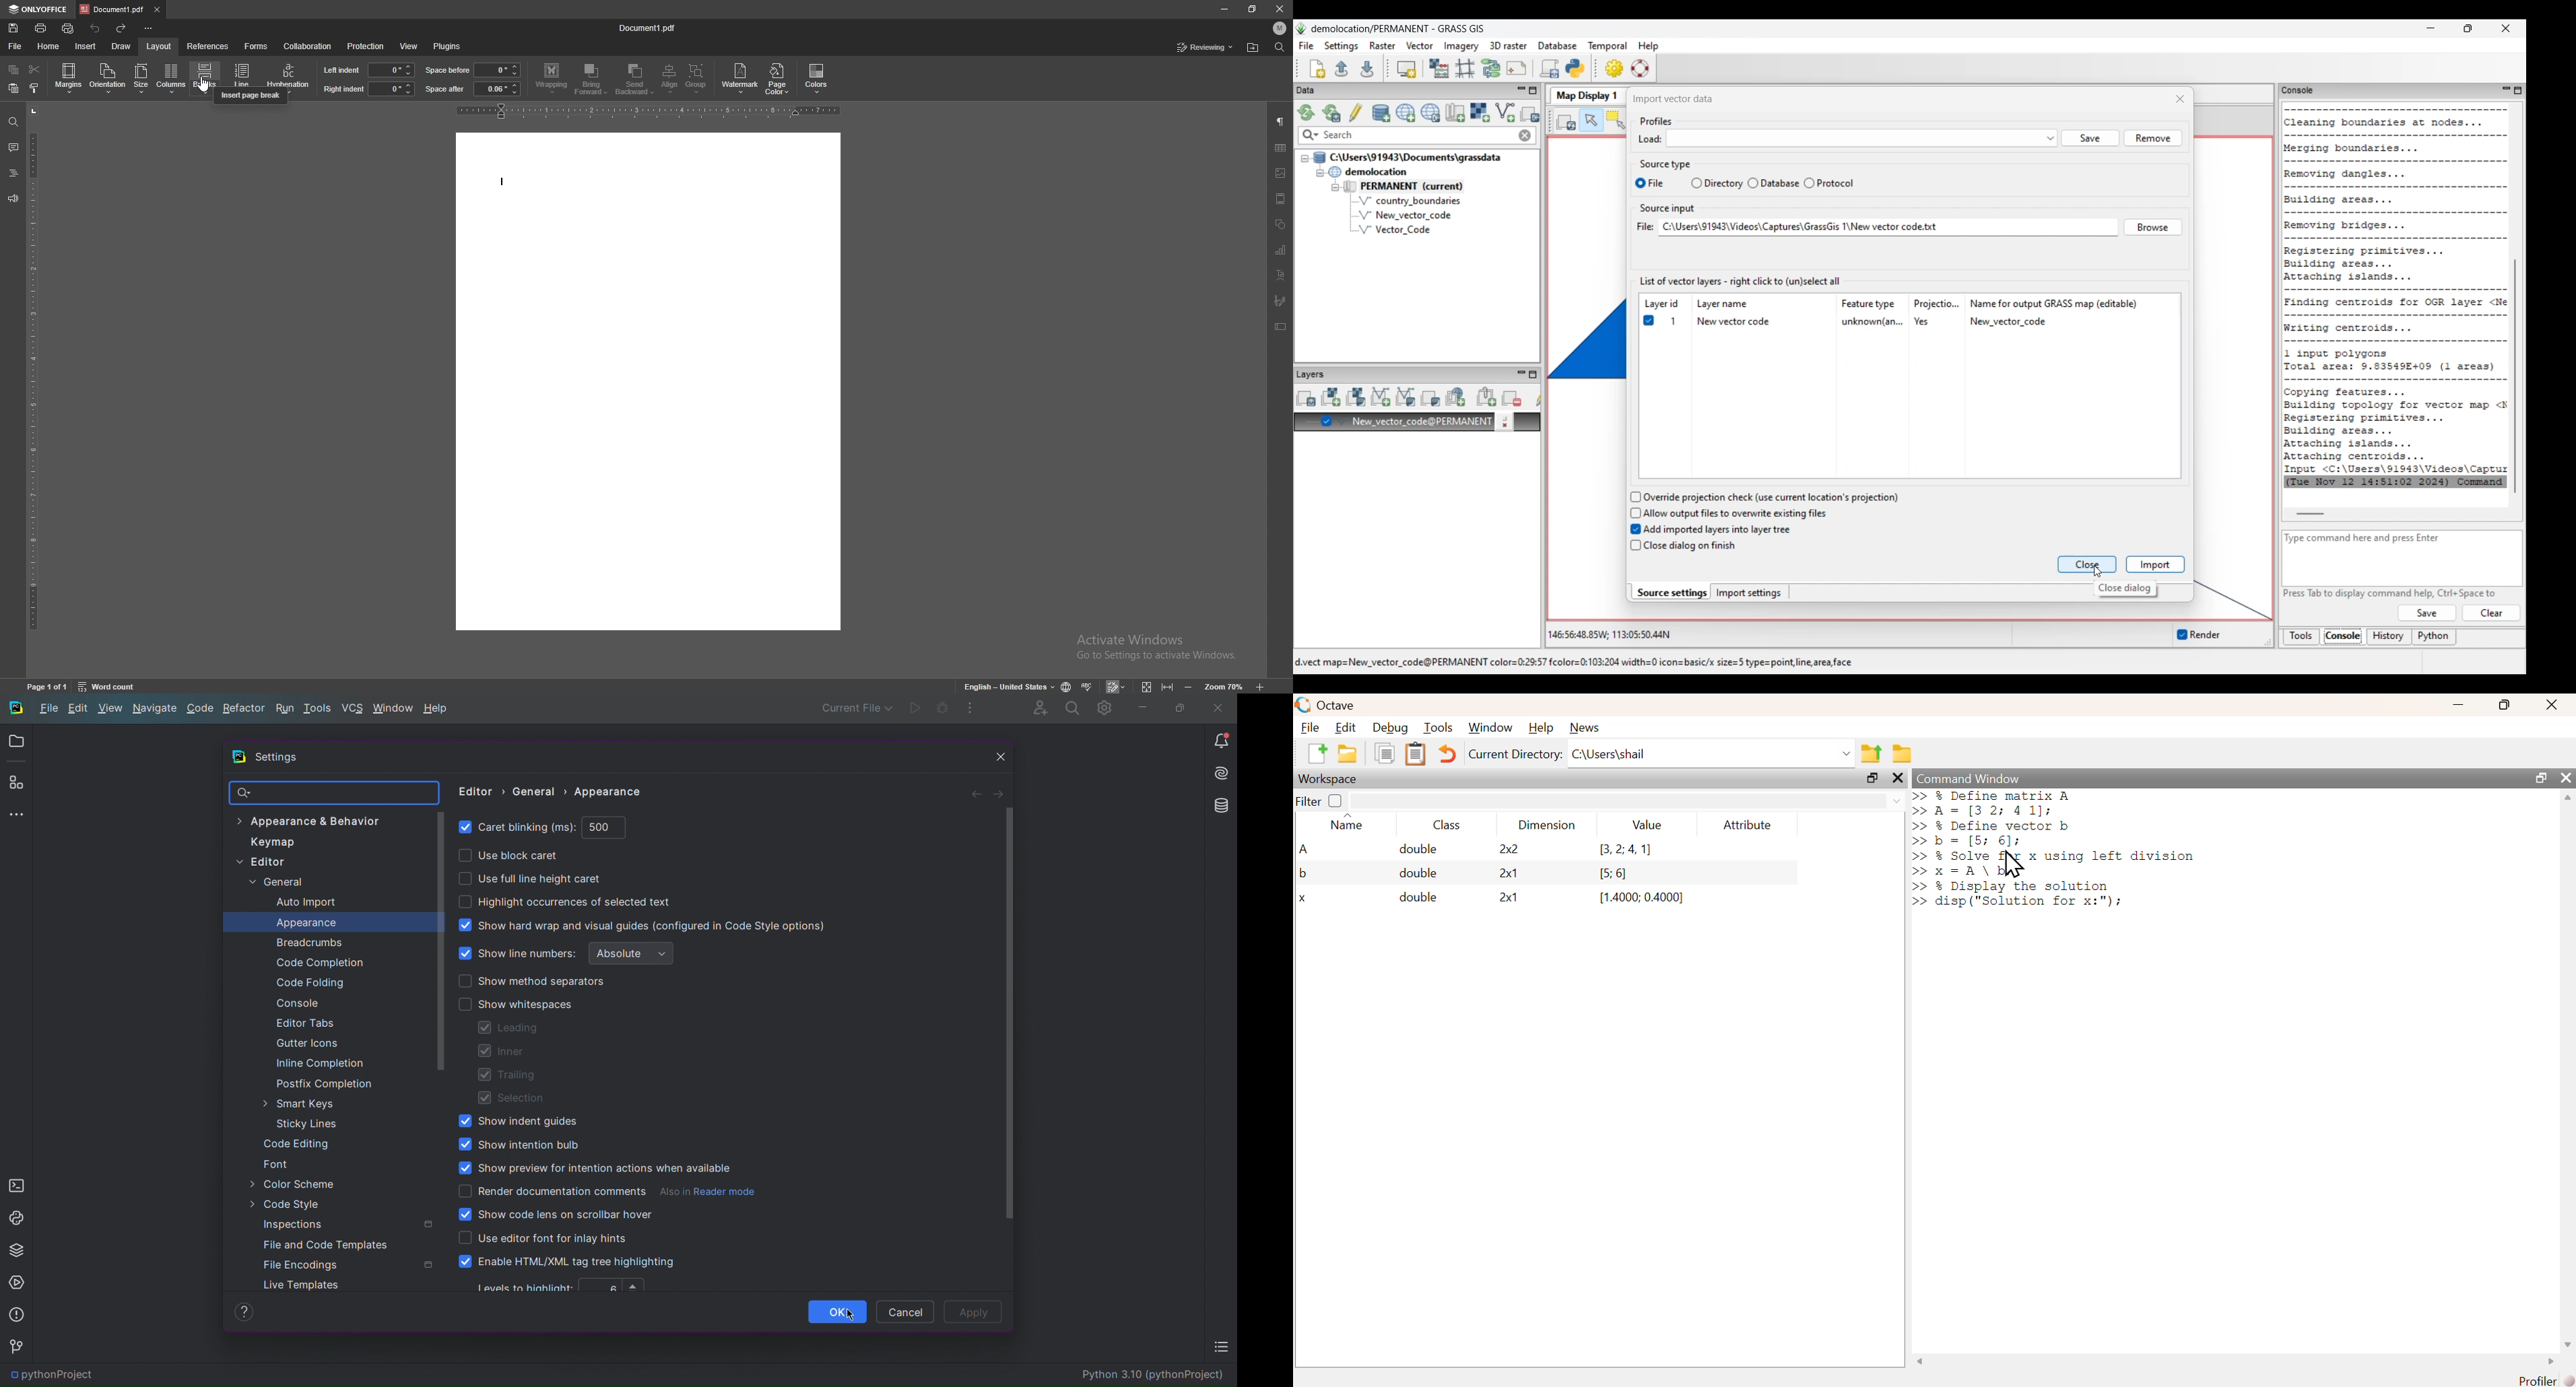  I want to click on Postfix Completion, so click(326, 1083).